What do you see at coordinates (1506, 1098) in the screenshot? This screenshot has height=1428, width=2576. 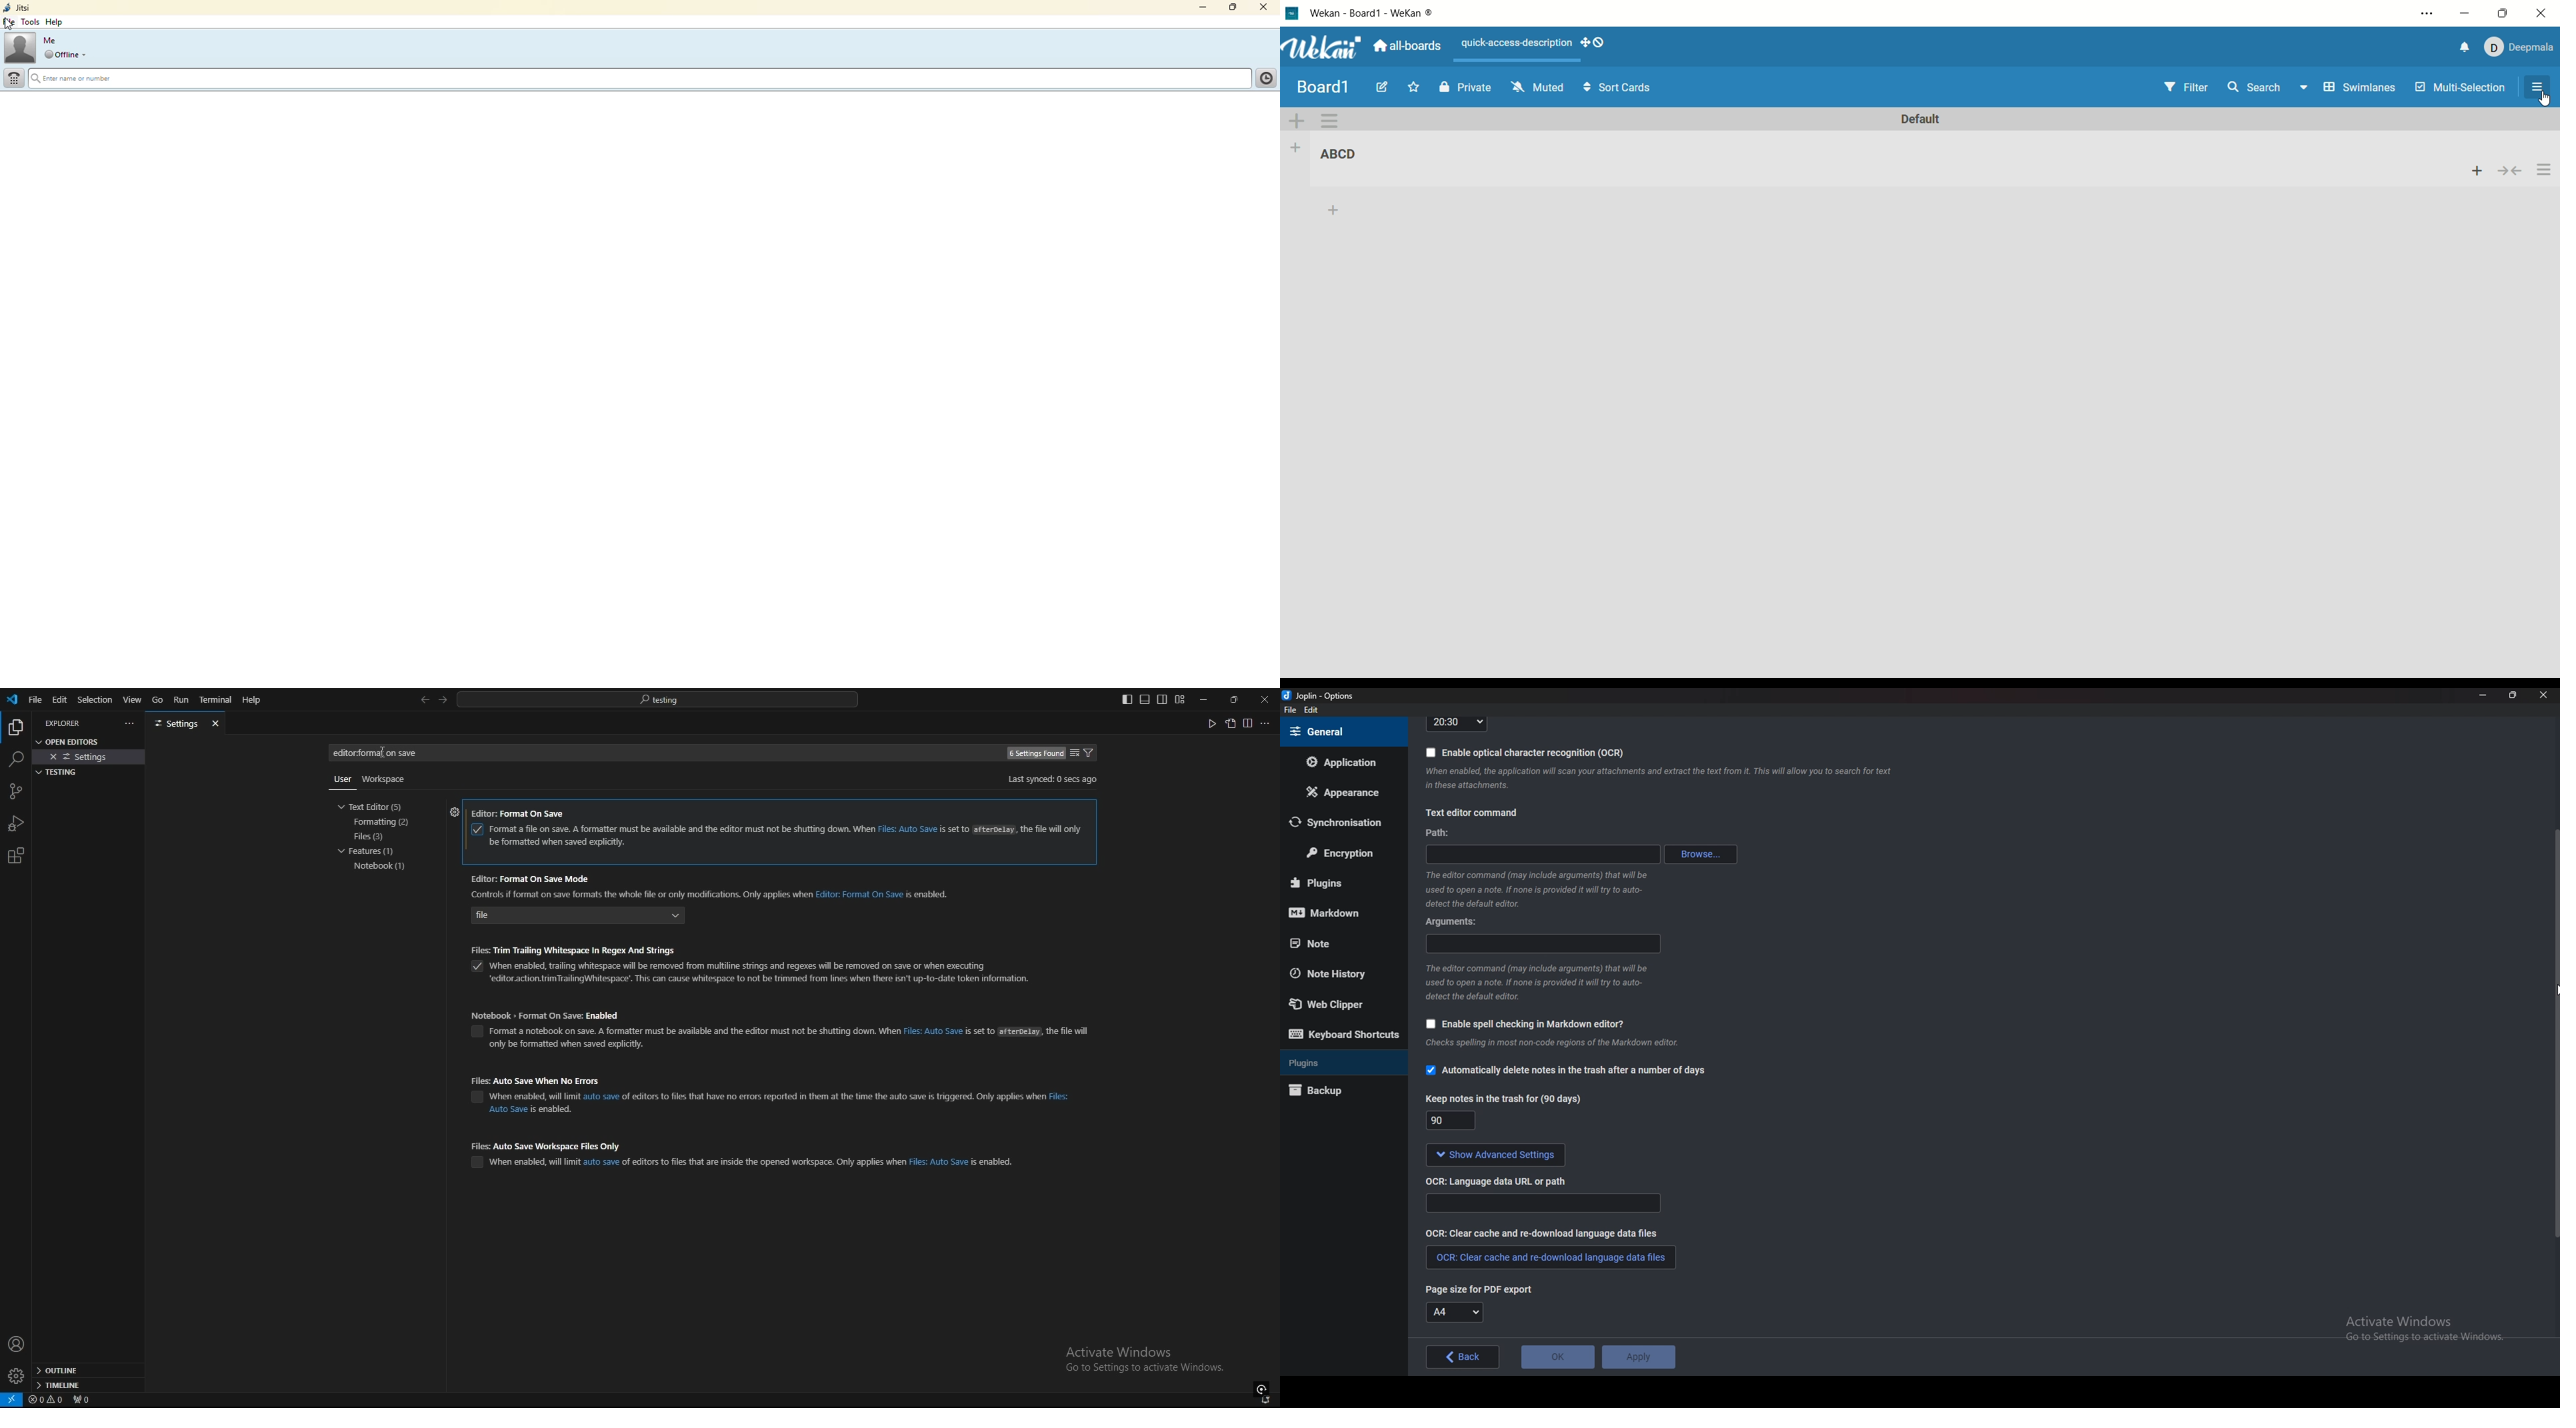 I see `Keep notes in the trash for` at bounding box center [1506, 1098].